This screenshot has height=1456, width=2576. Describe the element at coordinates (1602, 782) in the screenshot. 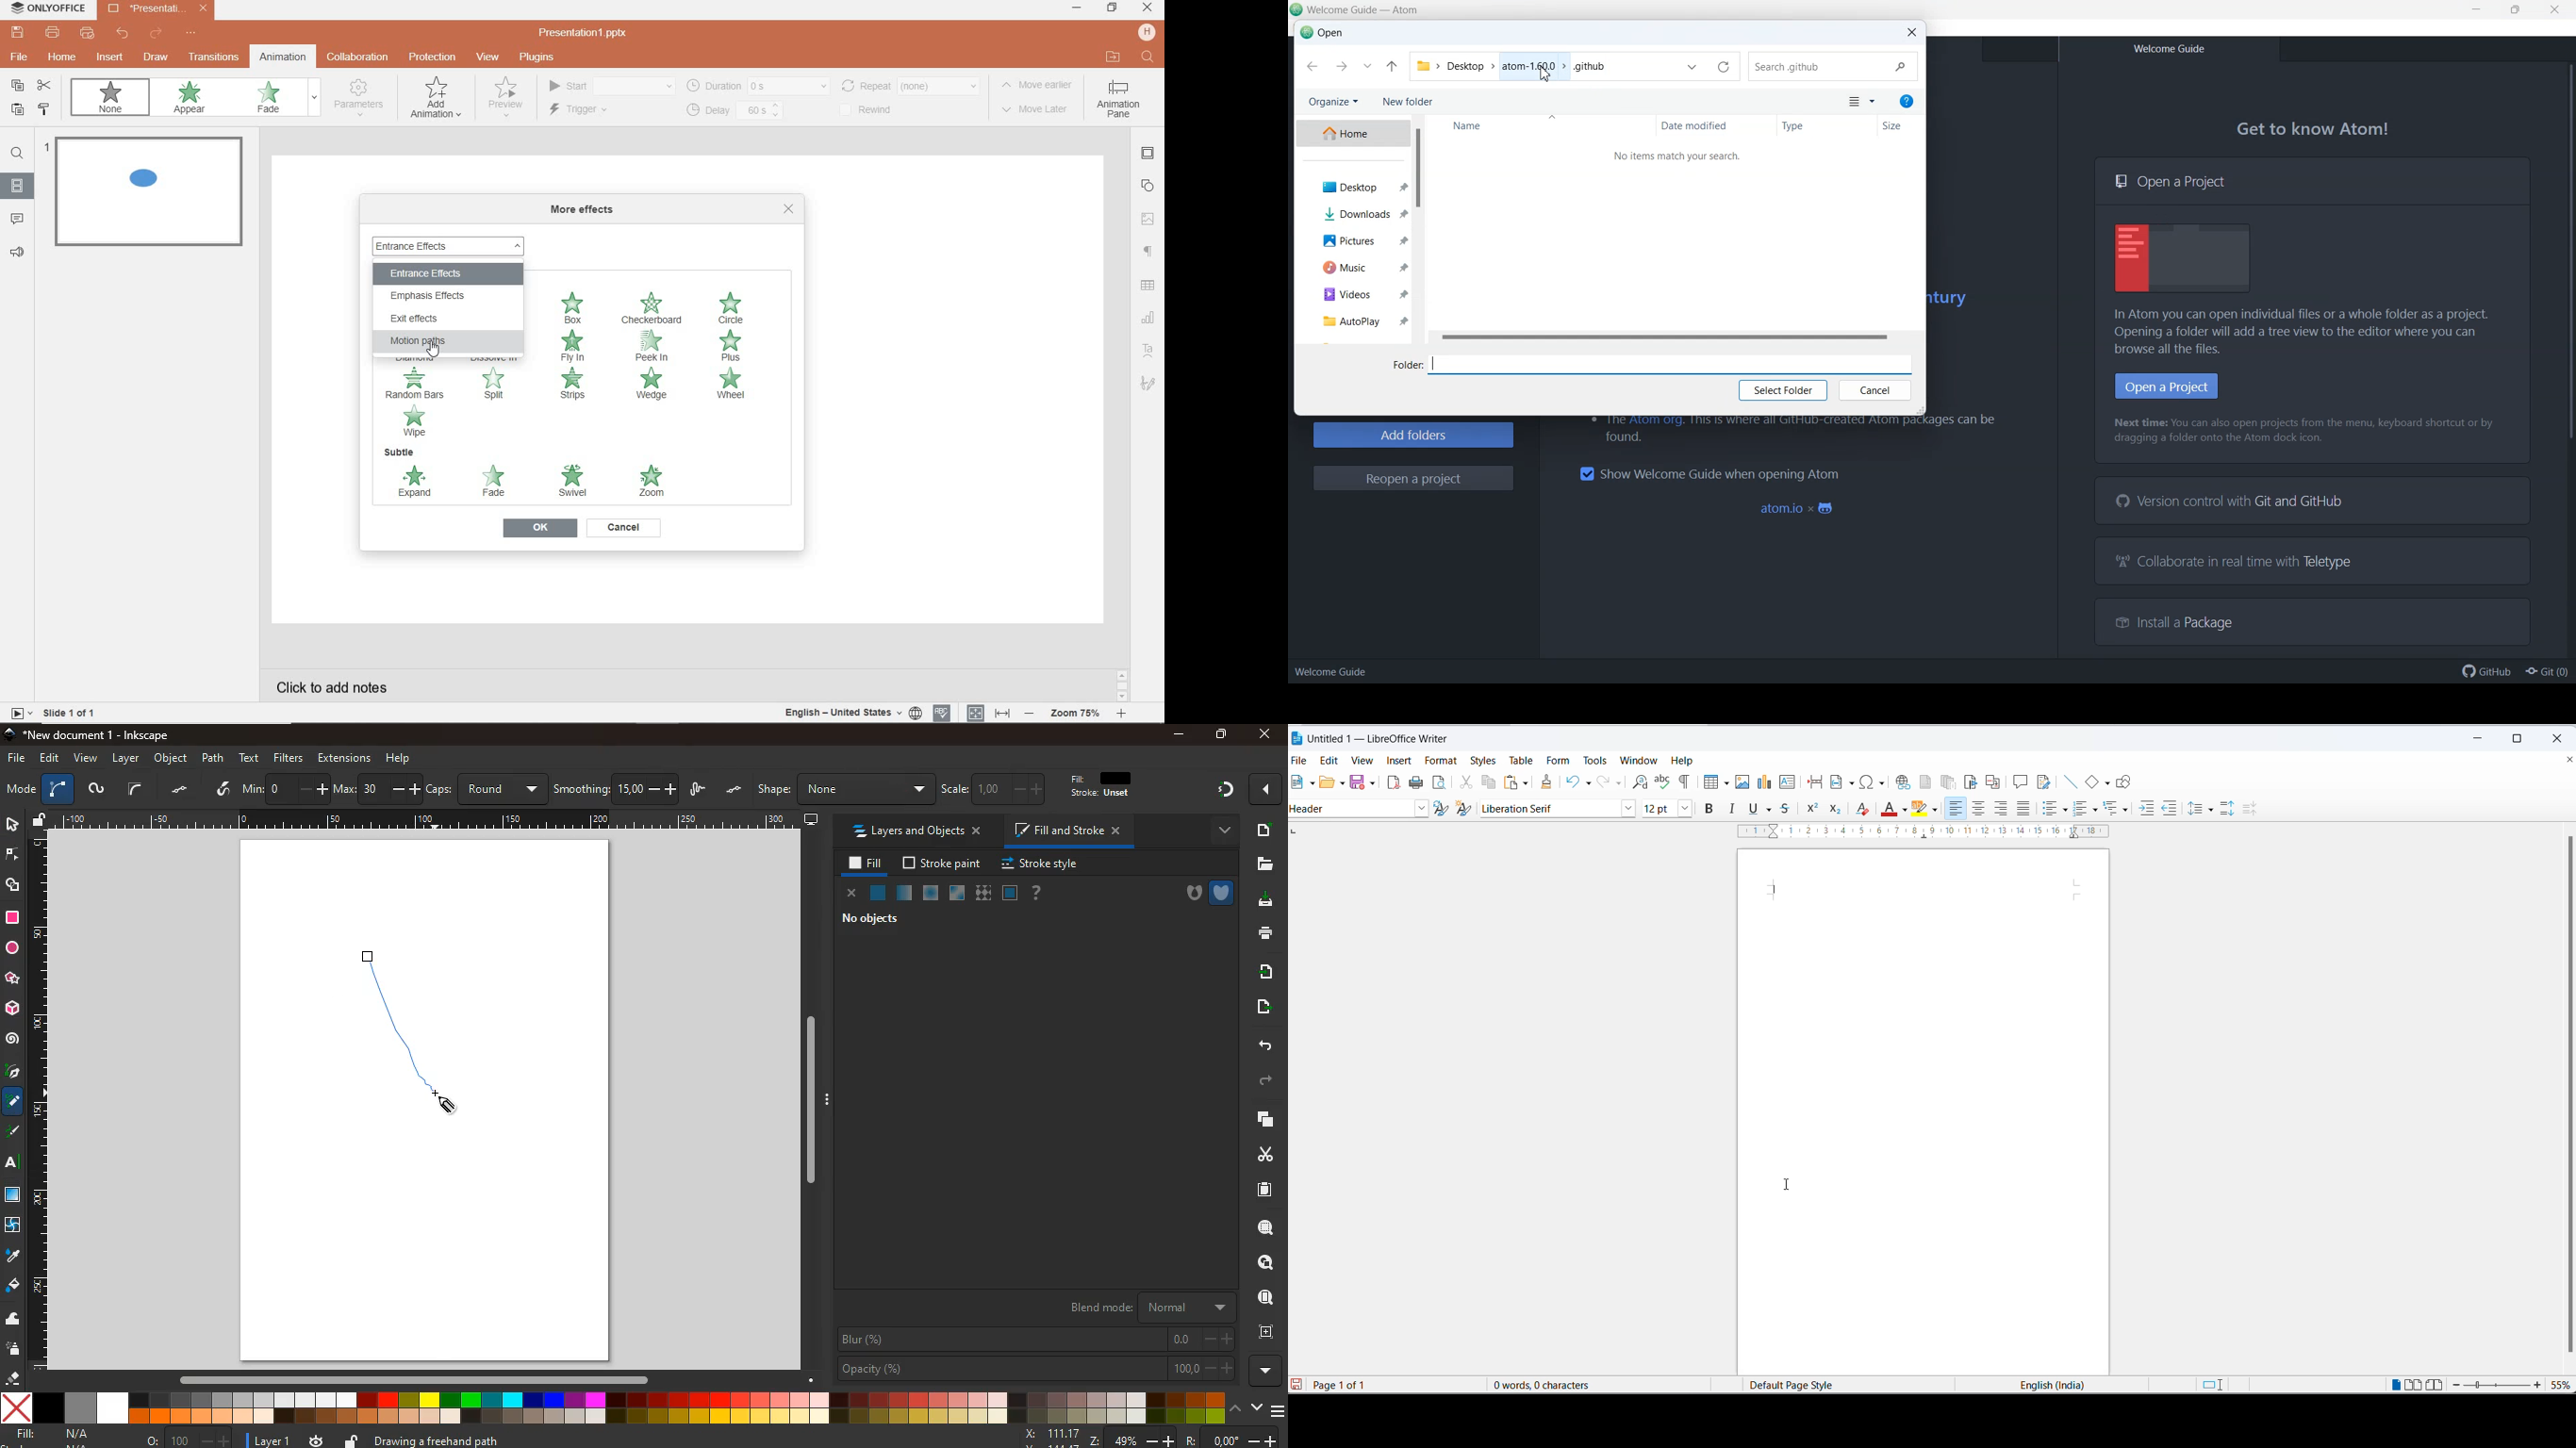

I see `redo` at that location.